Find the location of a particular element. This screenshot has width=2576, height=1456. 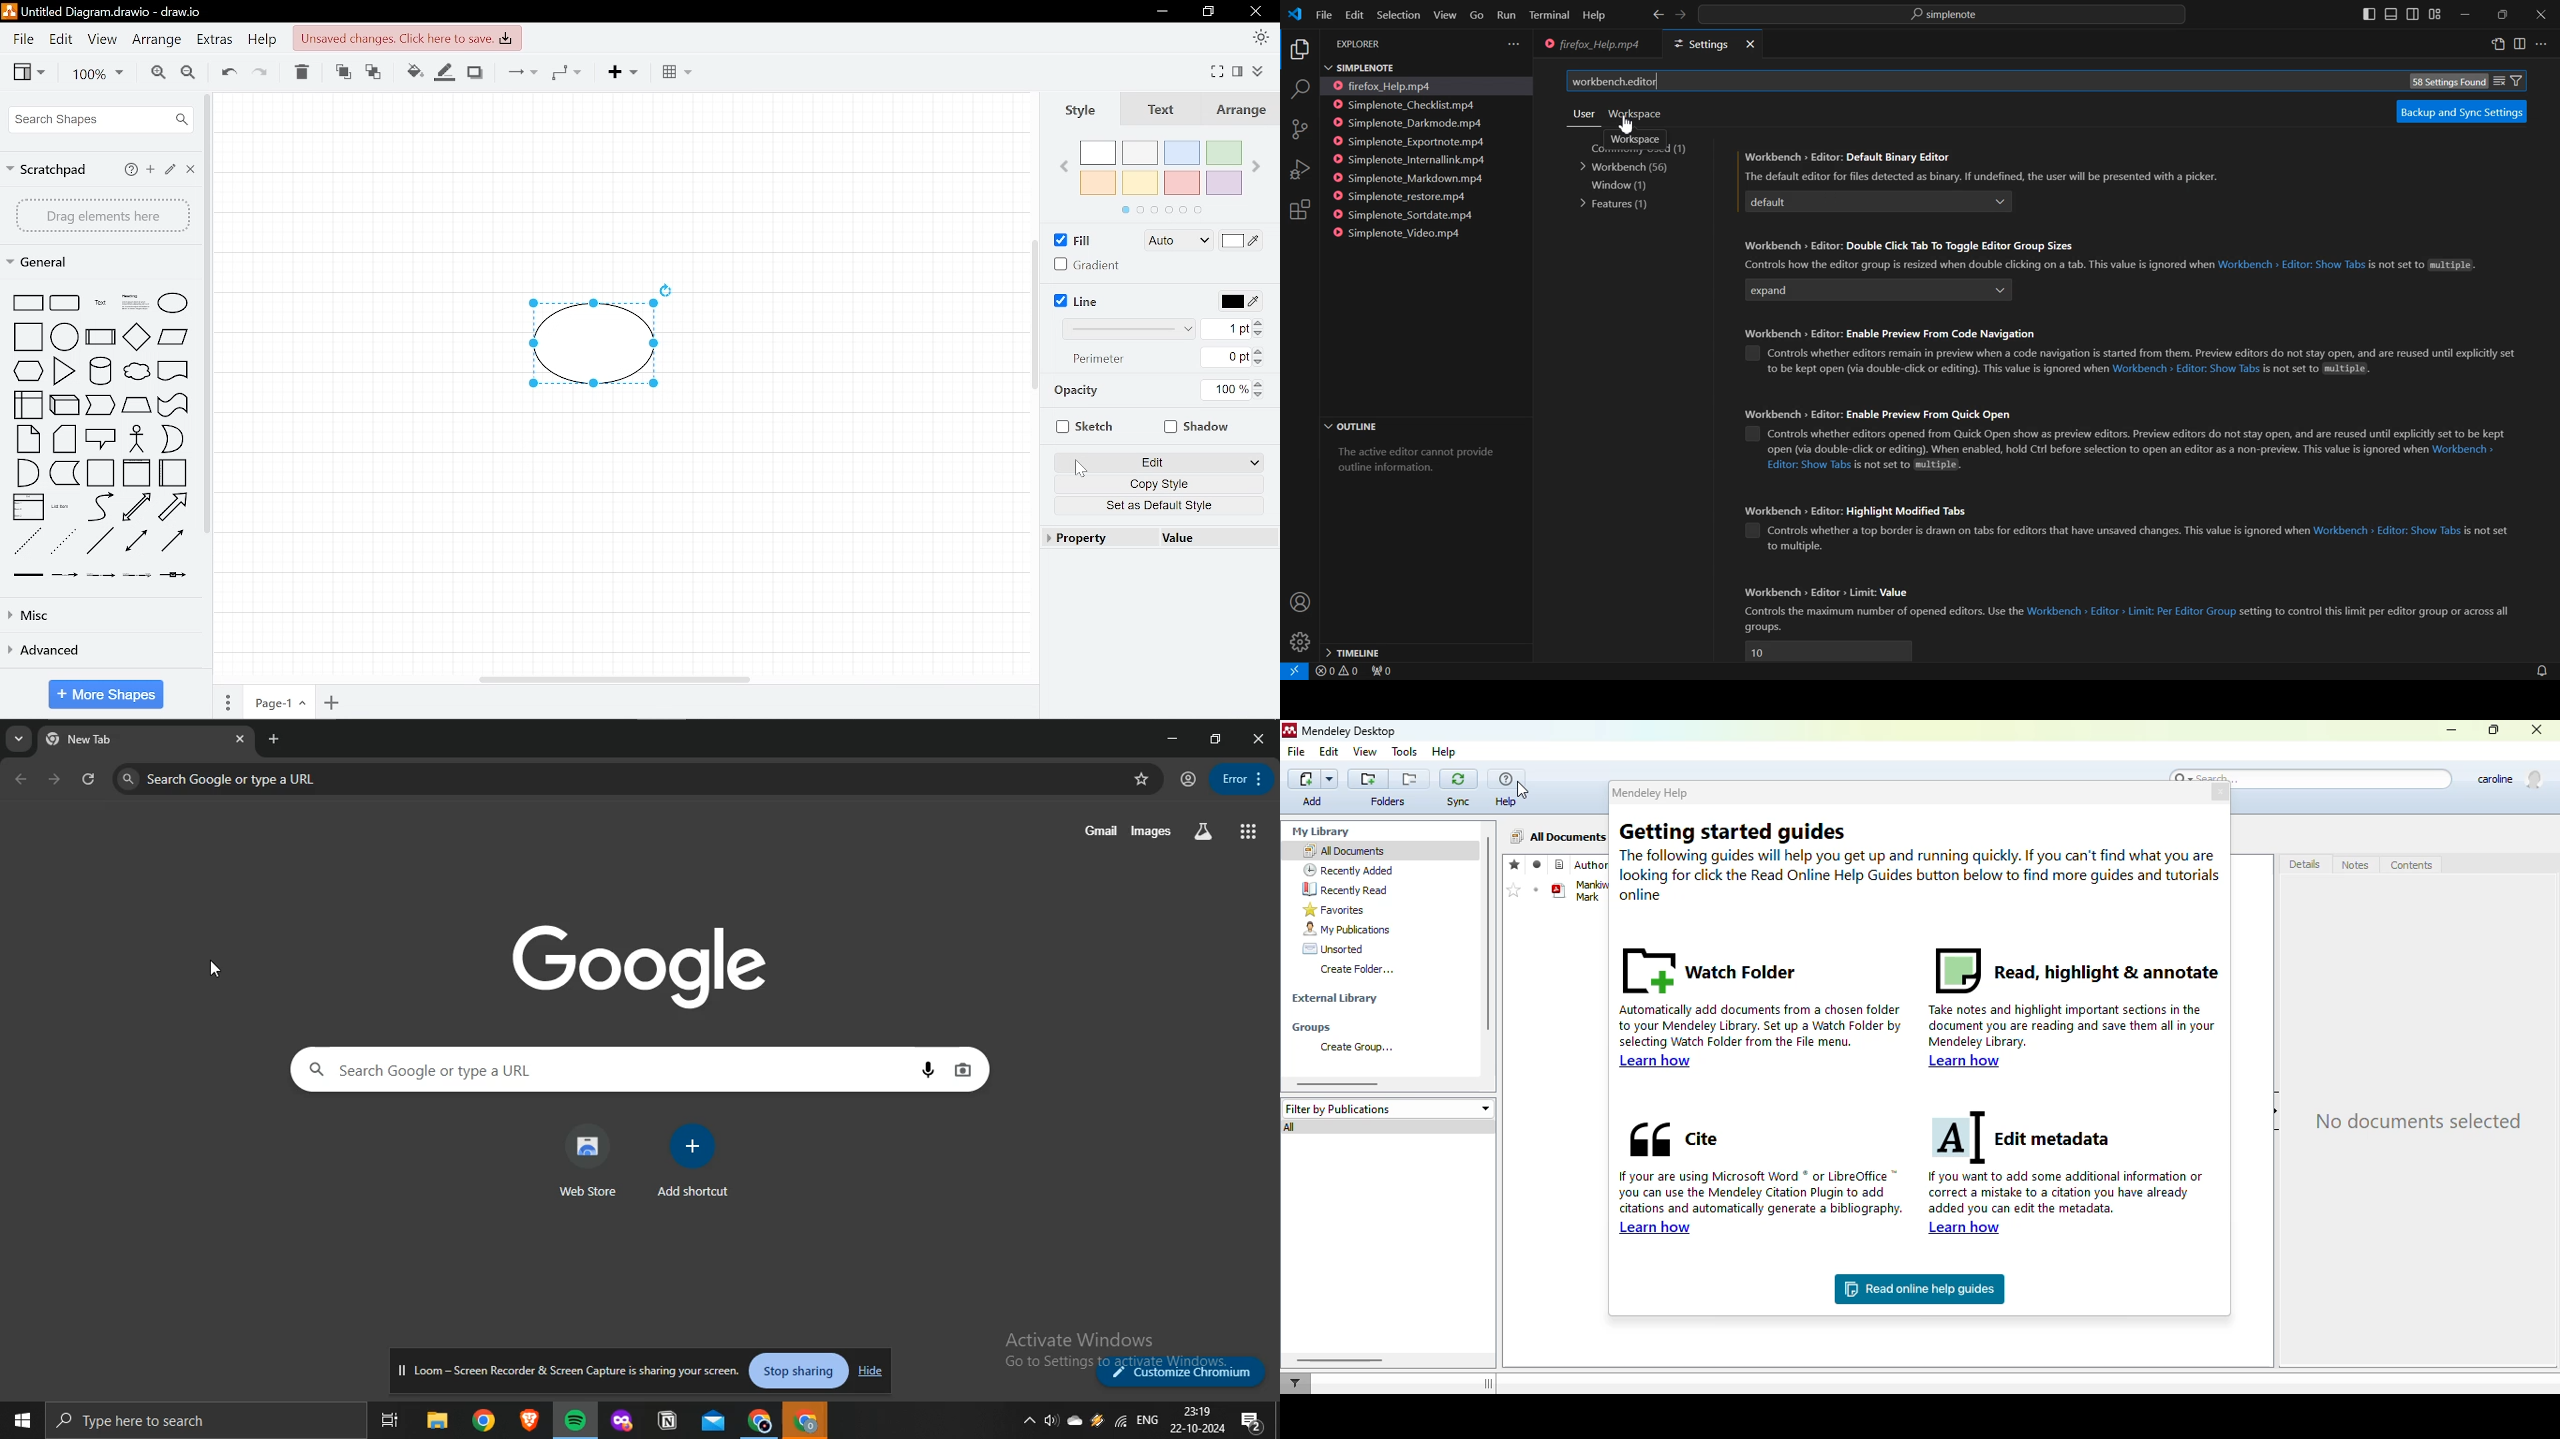

sync is located at coordinates (1459, 789).